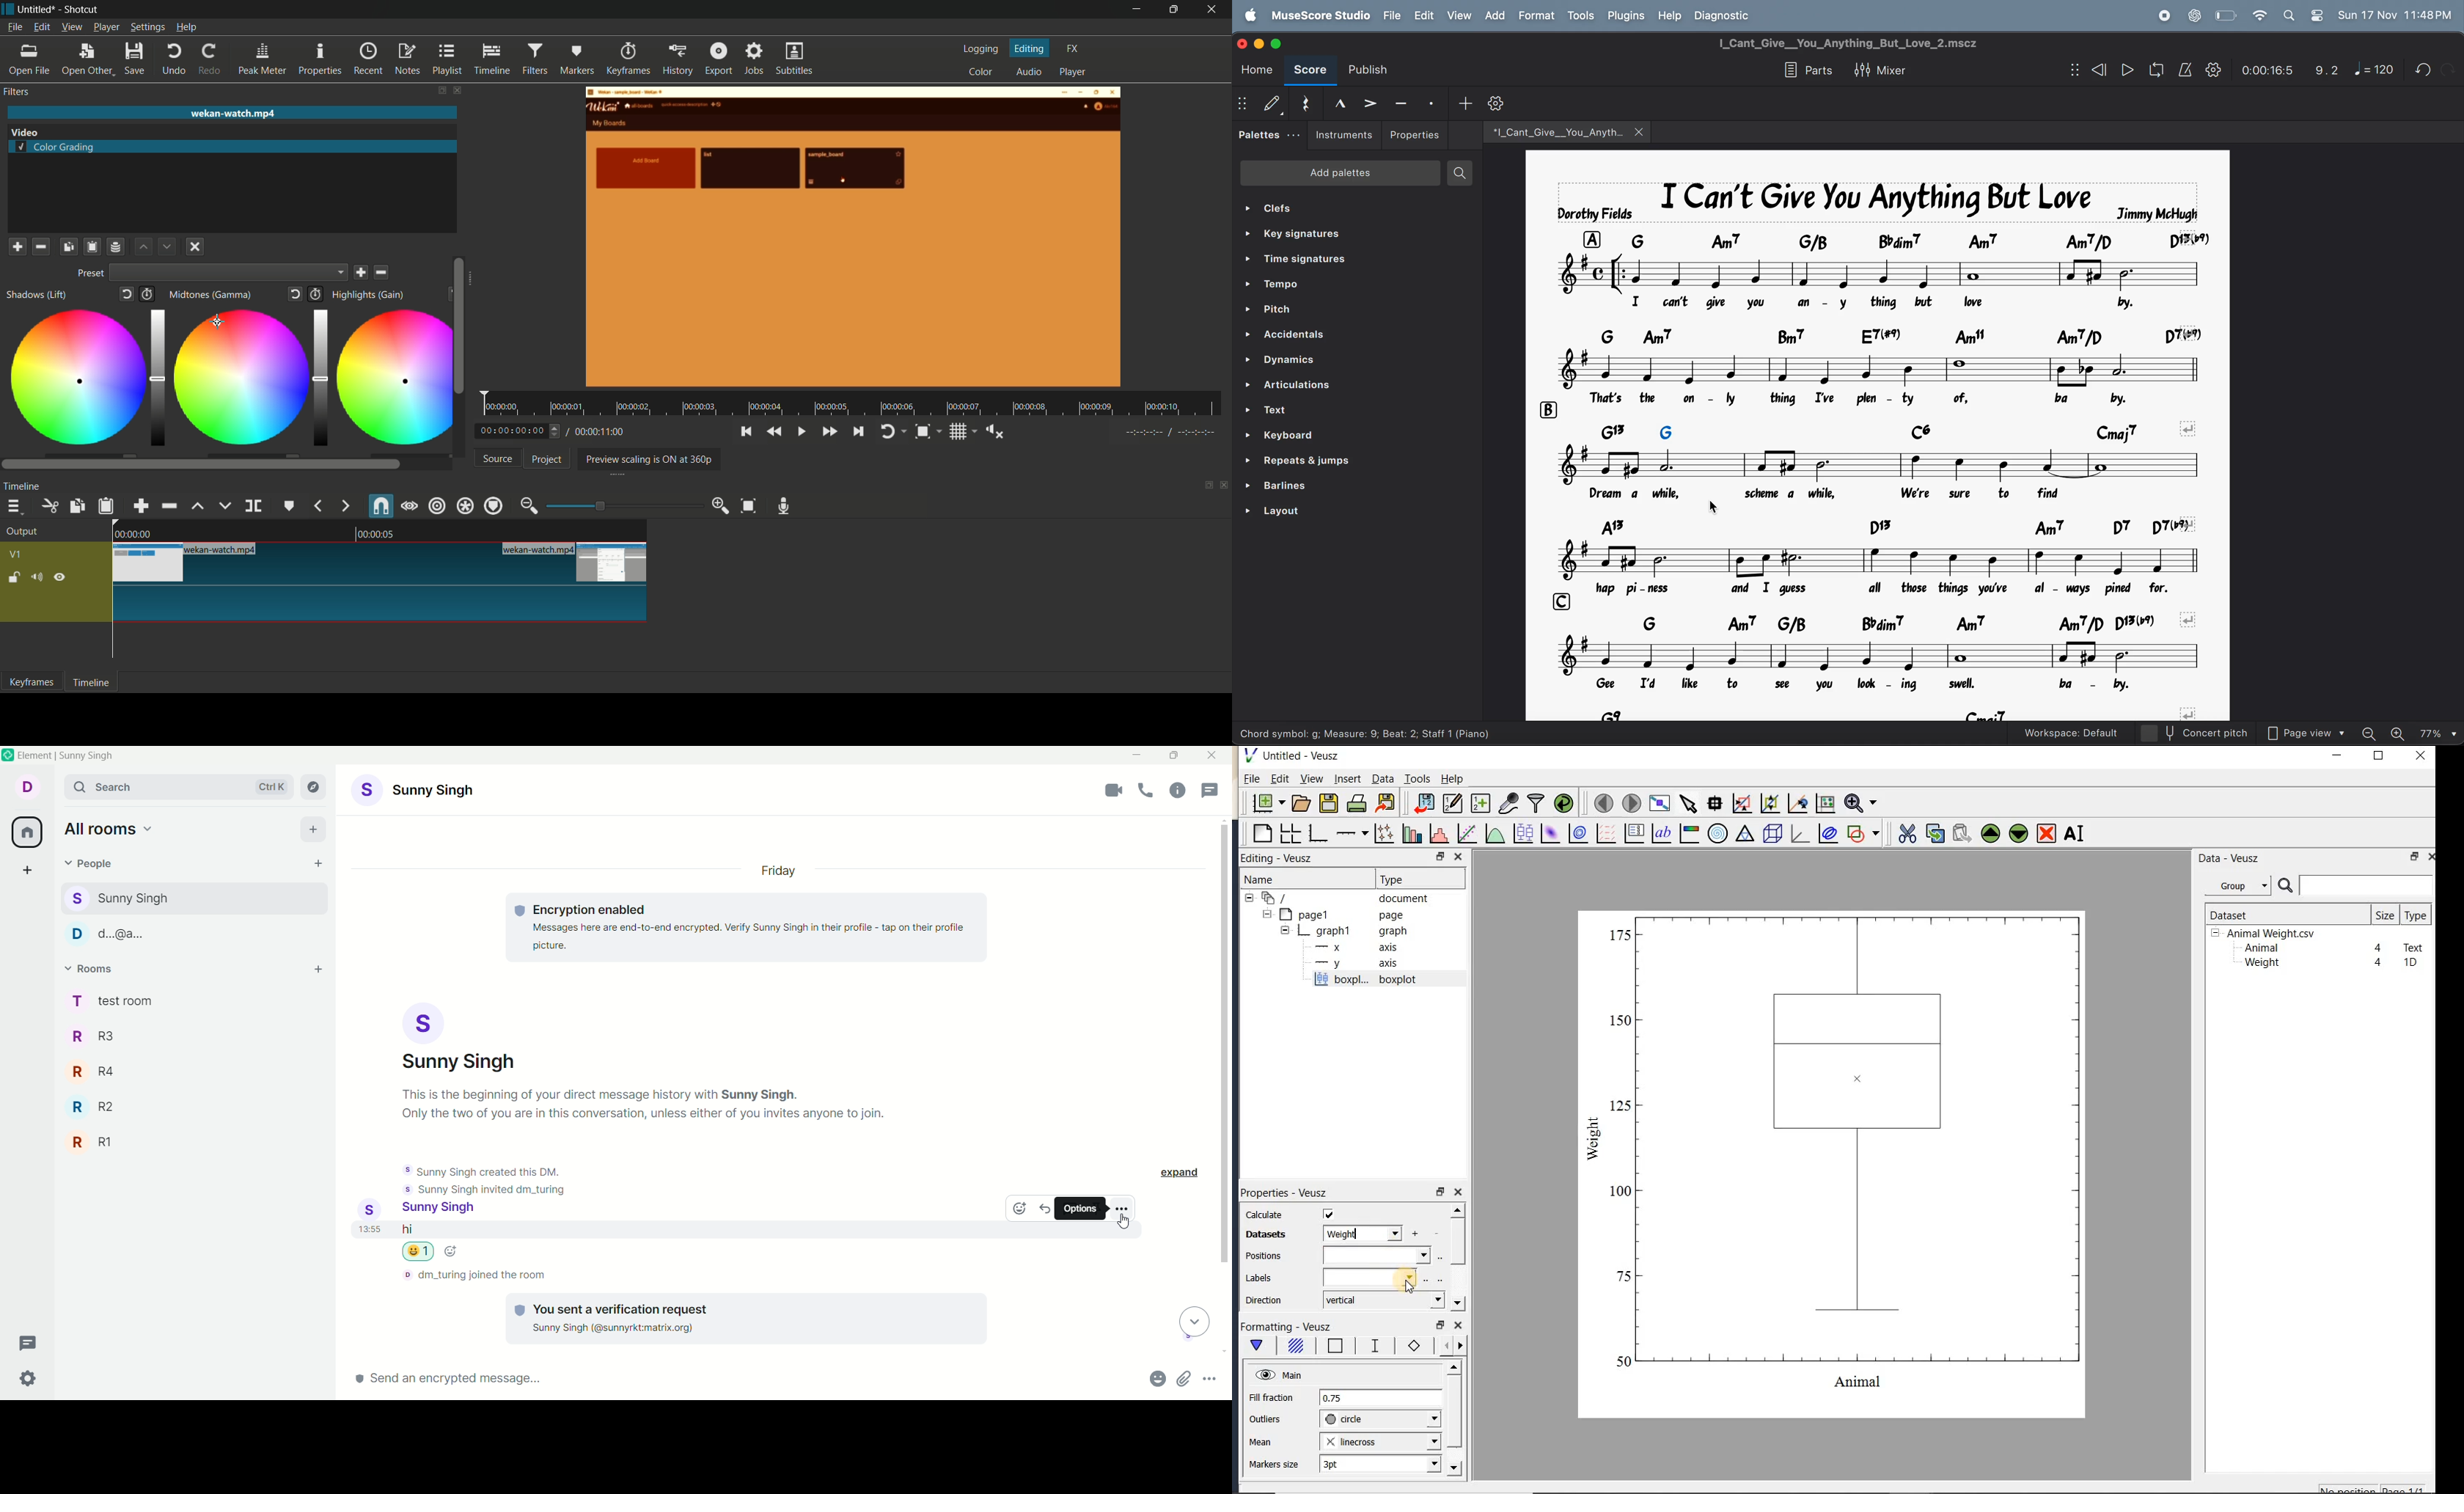 The height and width of the screenshot is (1512, 2464). Describe the element at coordinates (98, 1039) in the screenshot. I see `R3` at that location.